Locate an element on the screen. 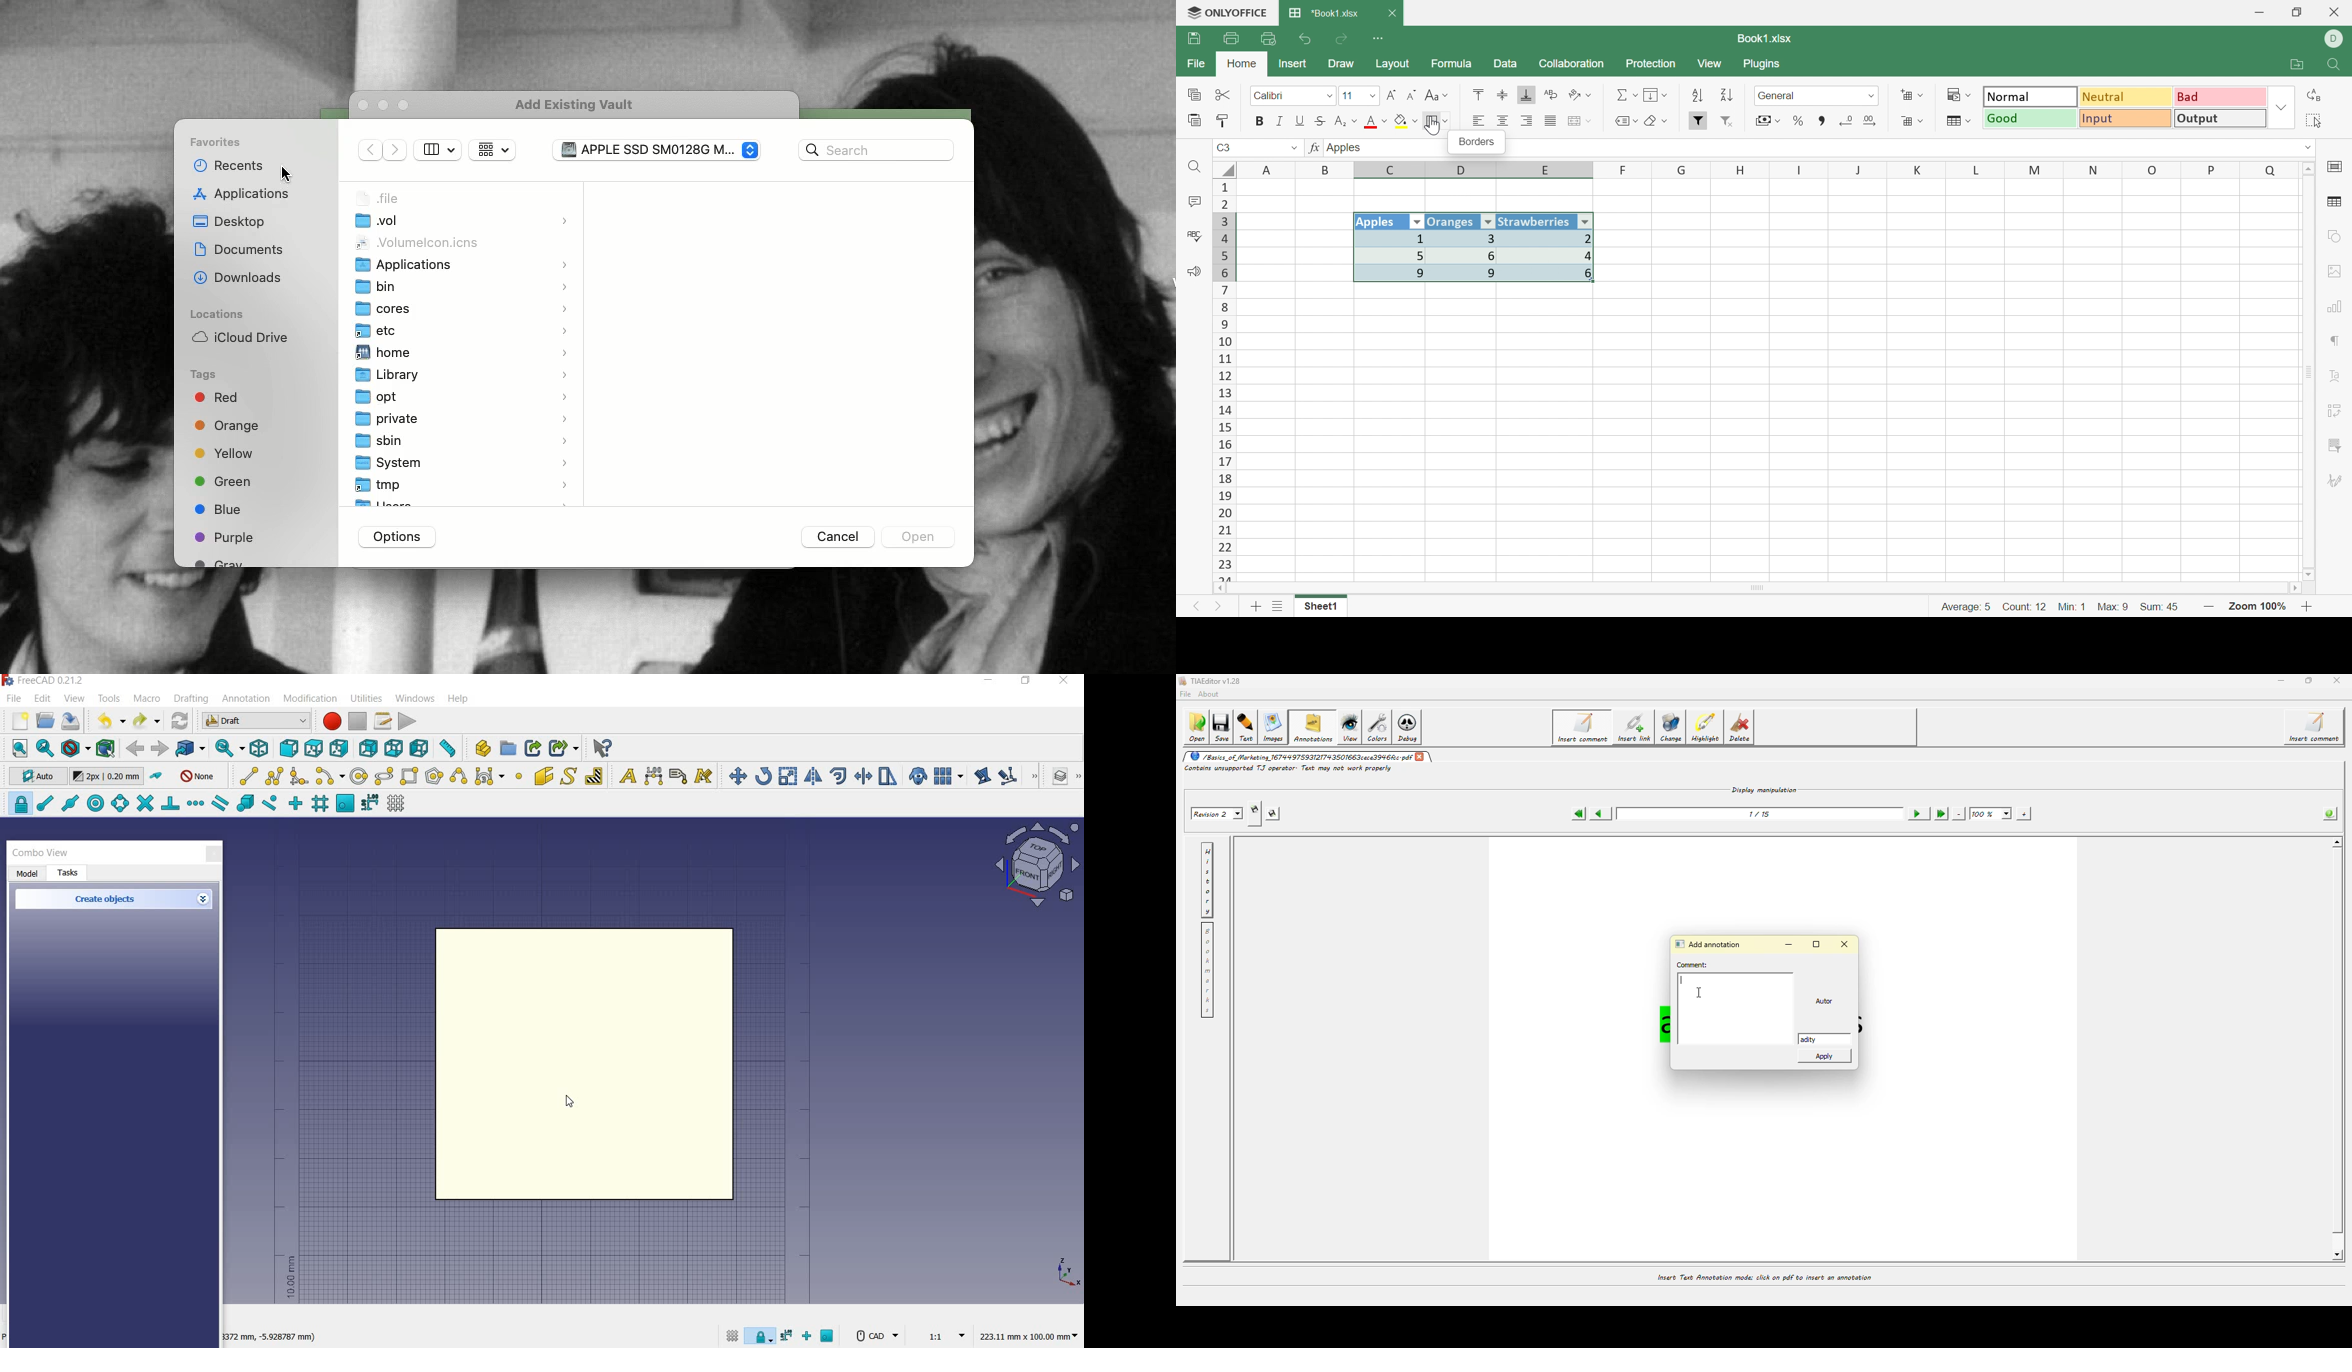  utilities is located at coordinates (367, 697).